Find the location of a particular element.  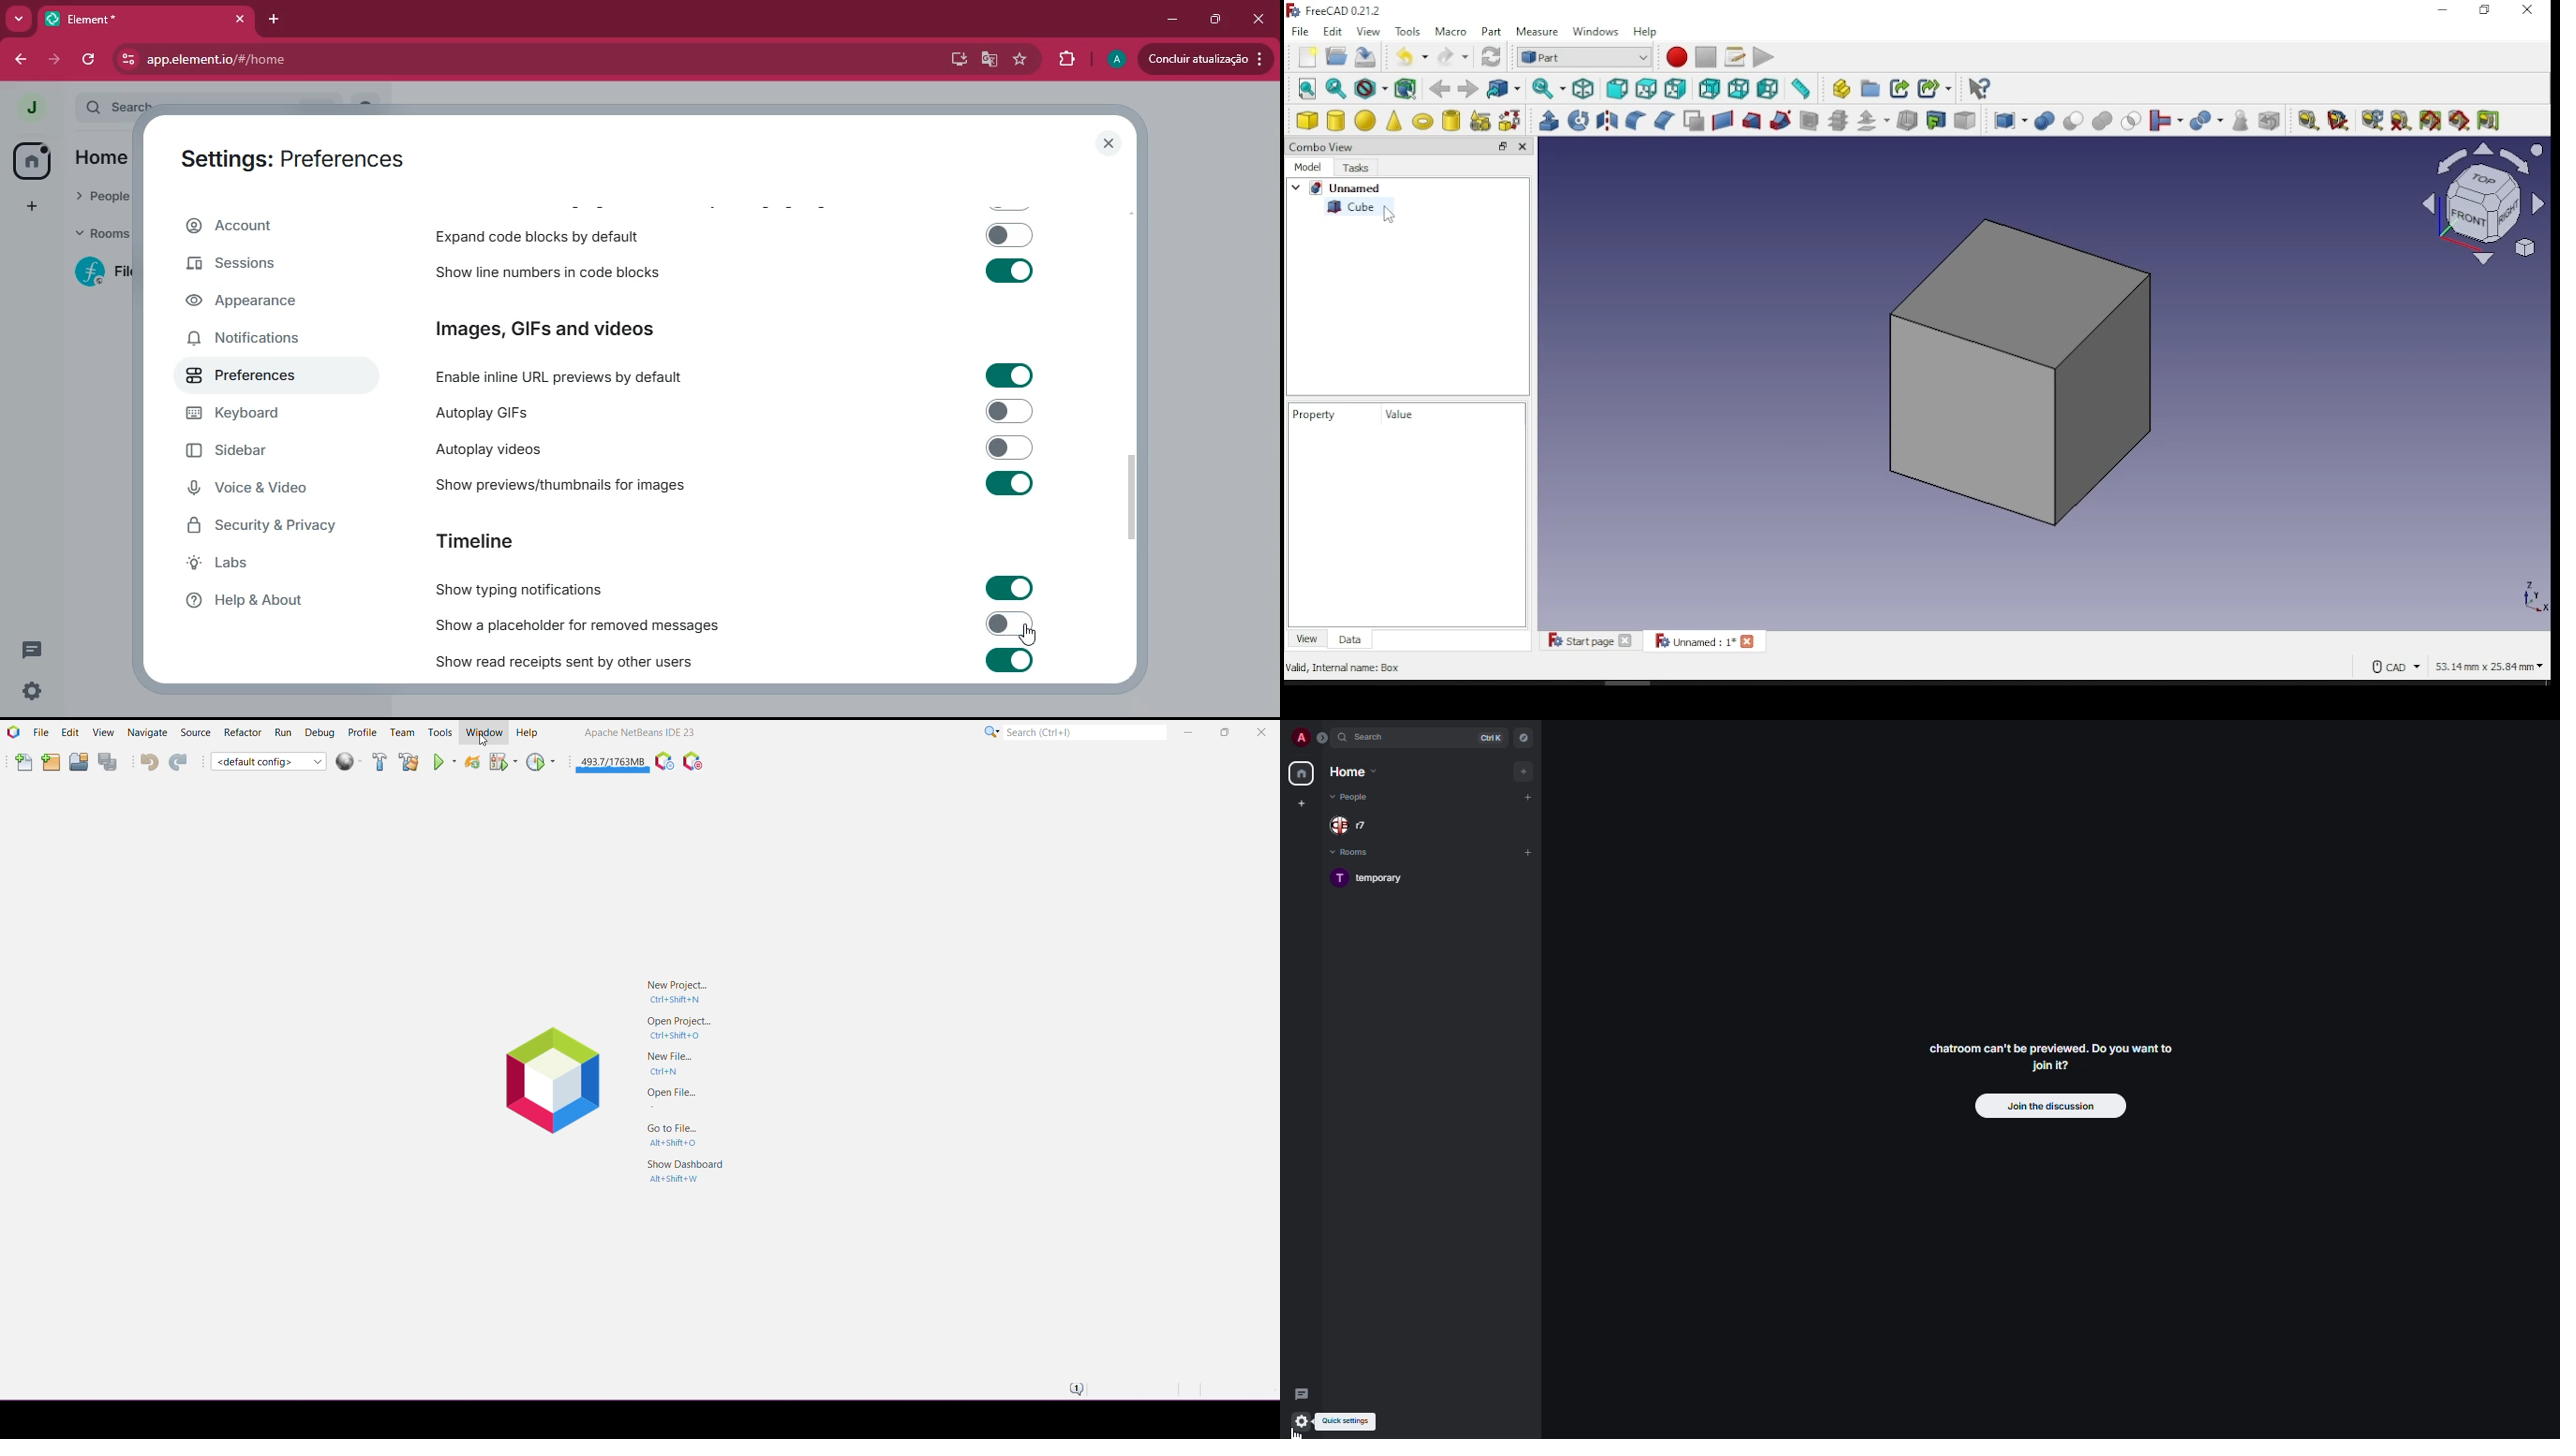

quick settings is located at coordinates (1347, 1422).